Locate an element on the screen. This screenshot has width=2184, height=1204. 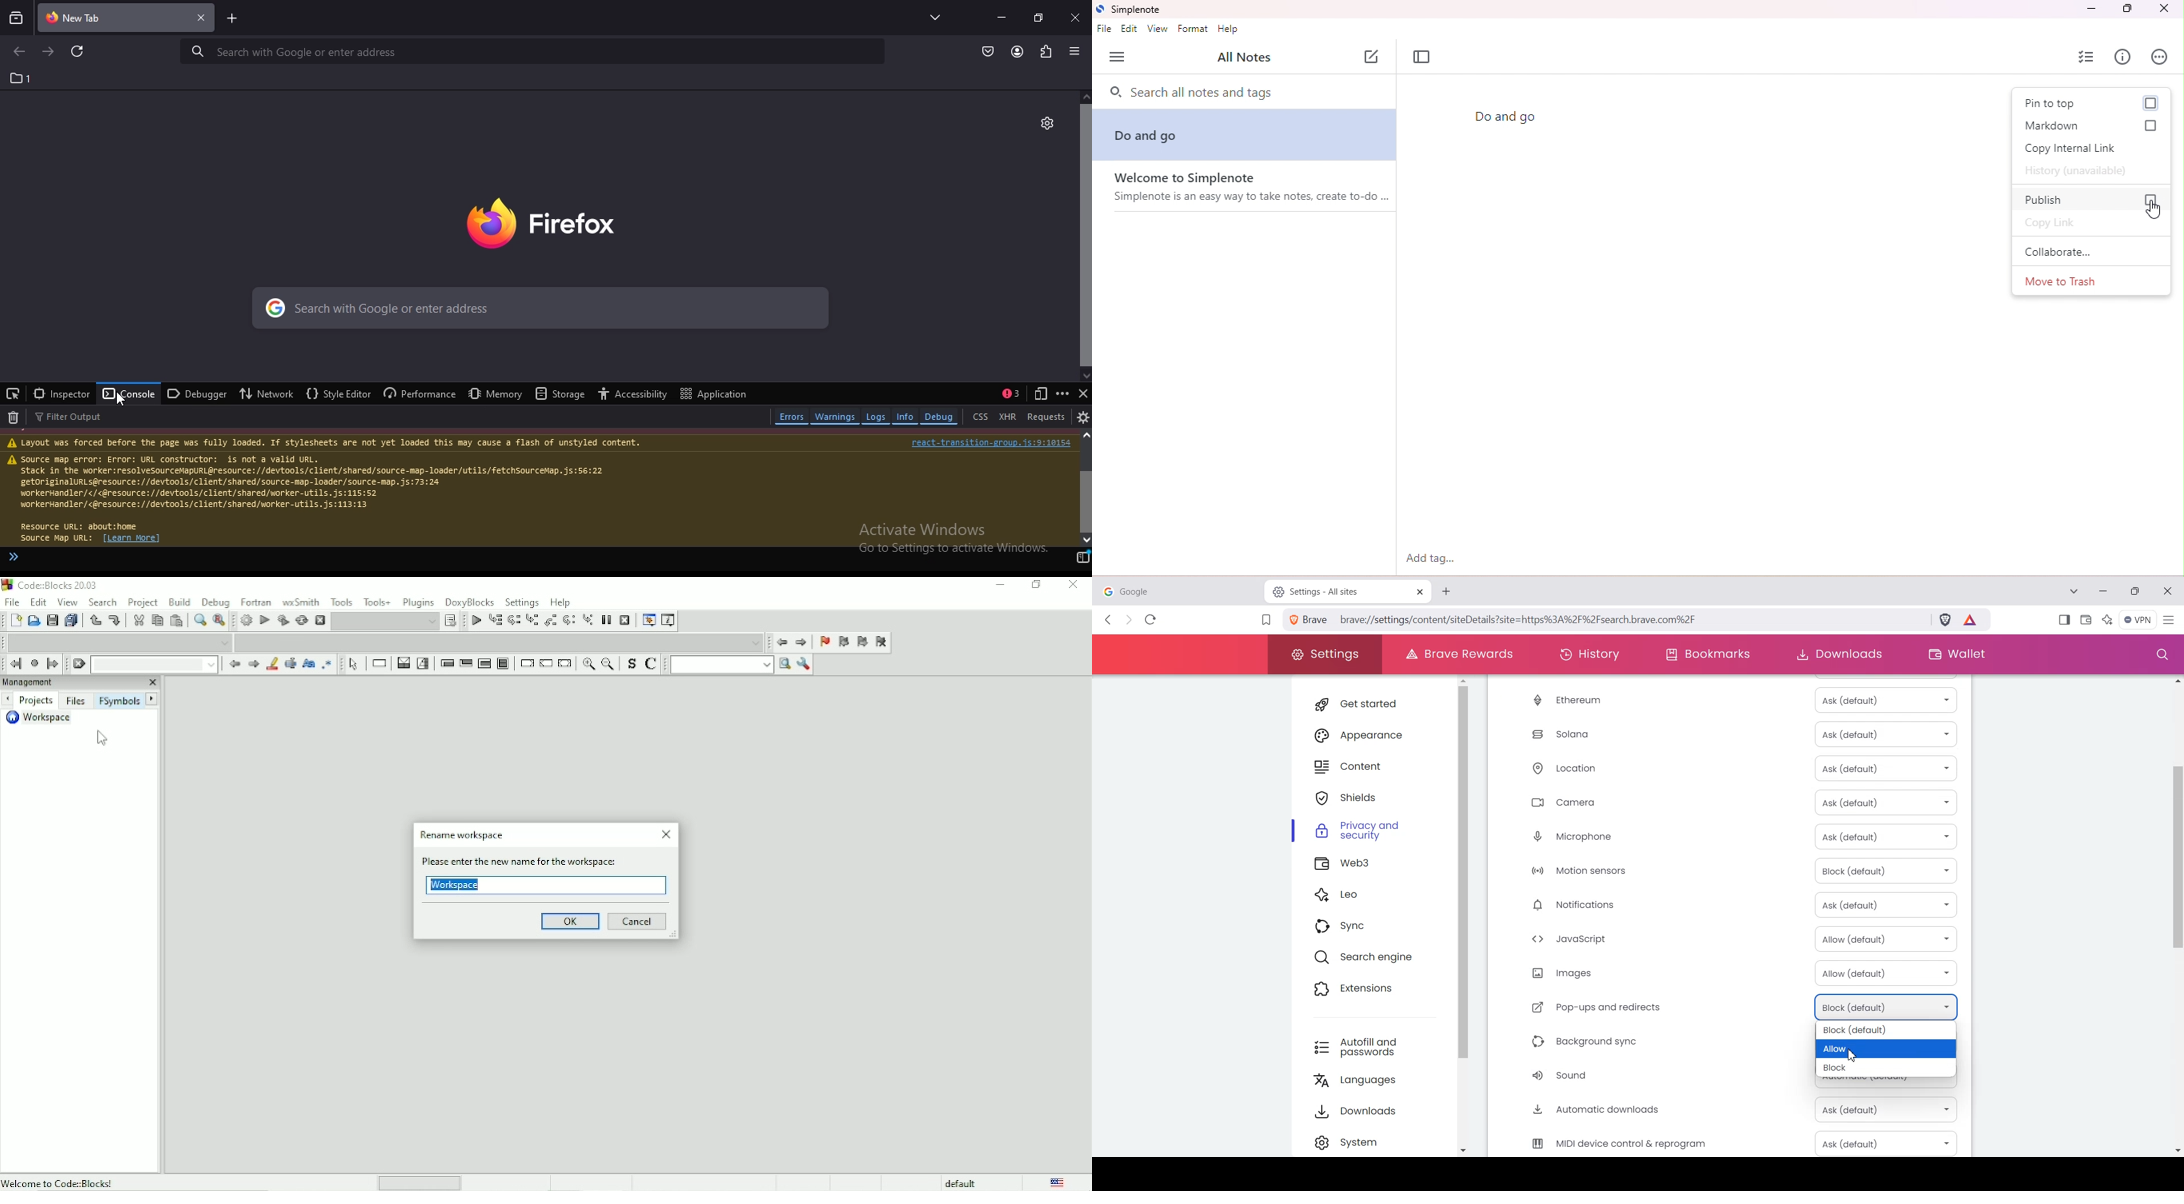
info is located at coordinates (905, 417).